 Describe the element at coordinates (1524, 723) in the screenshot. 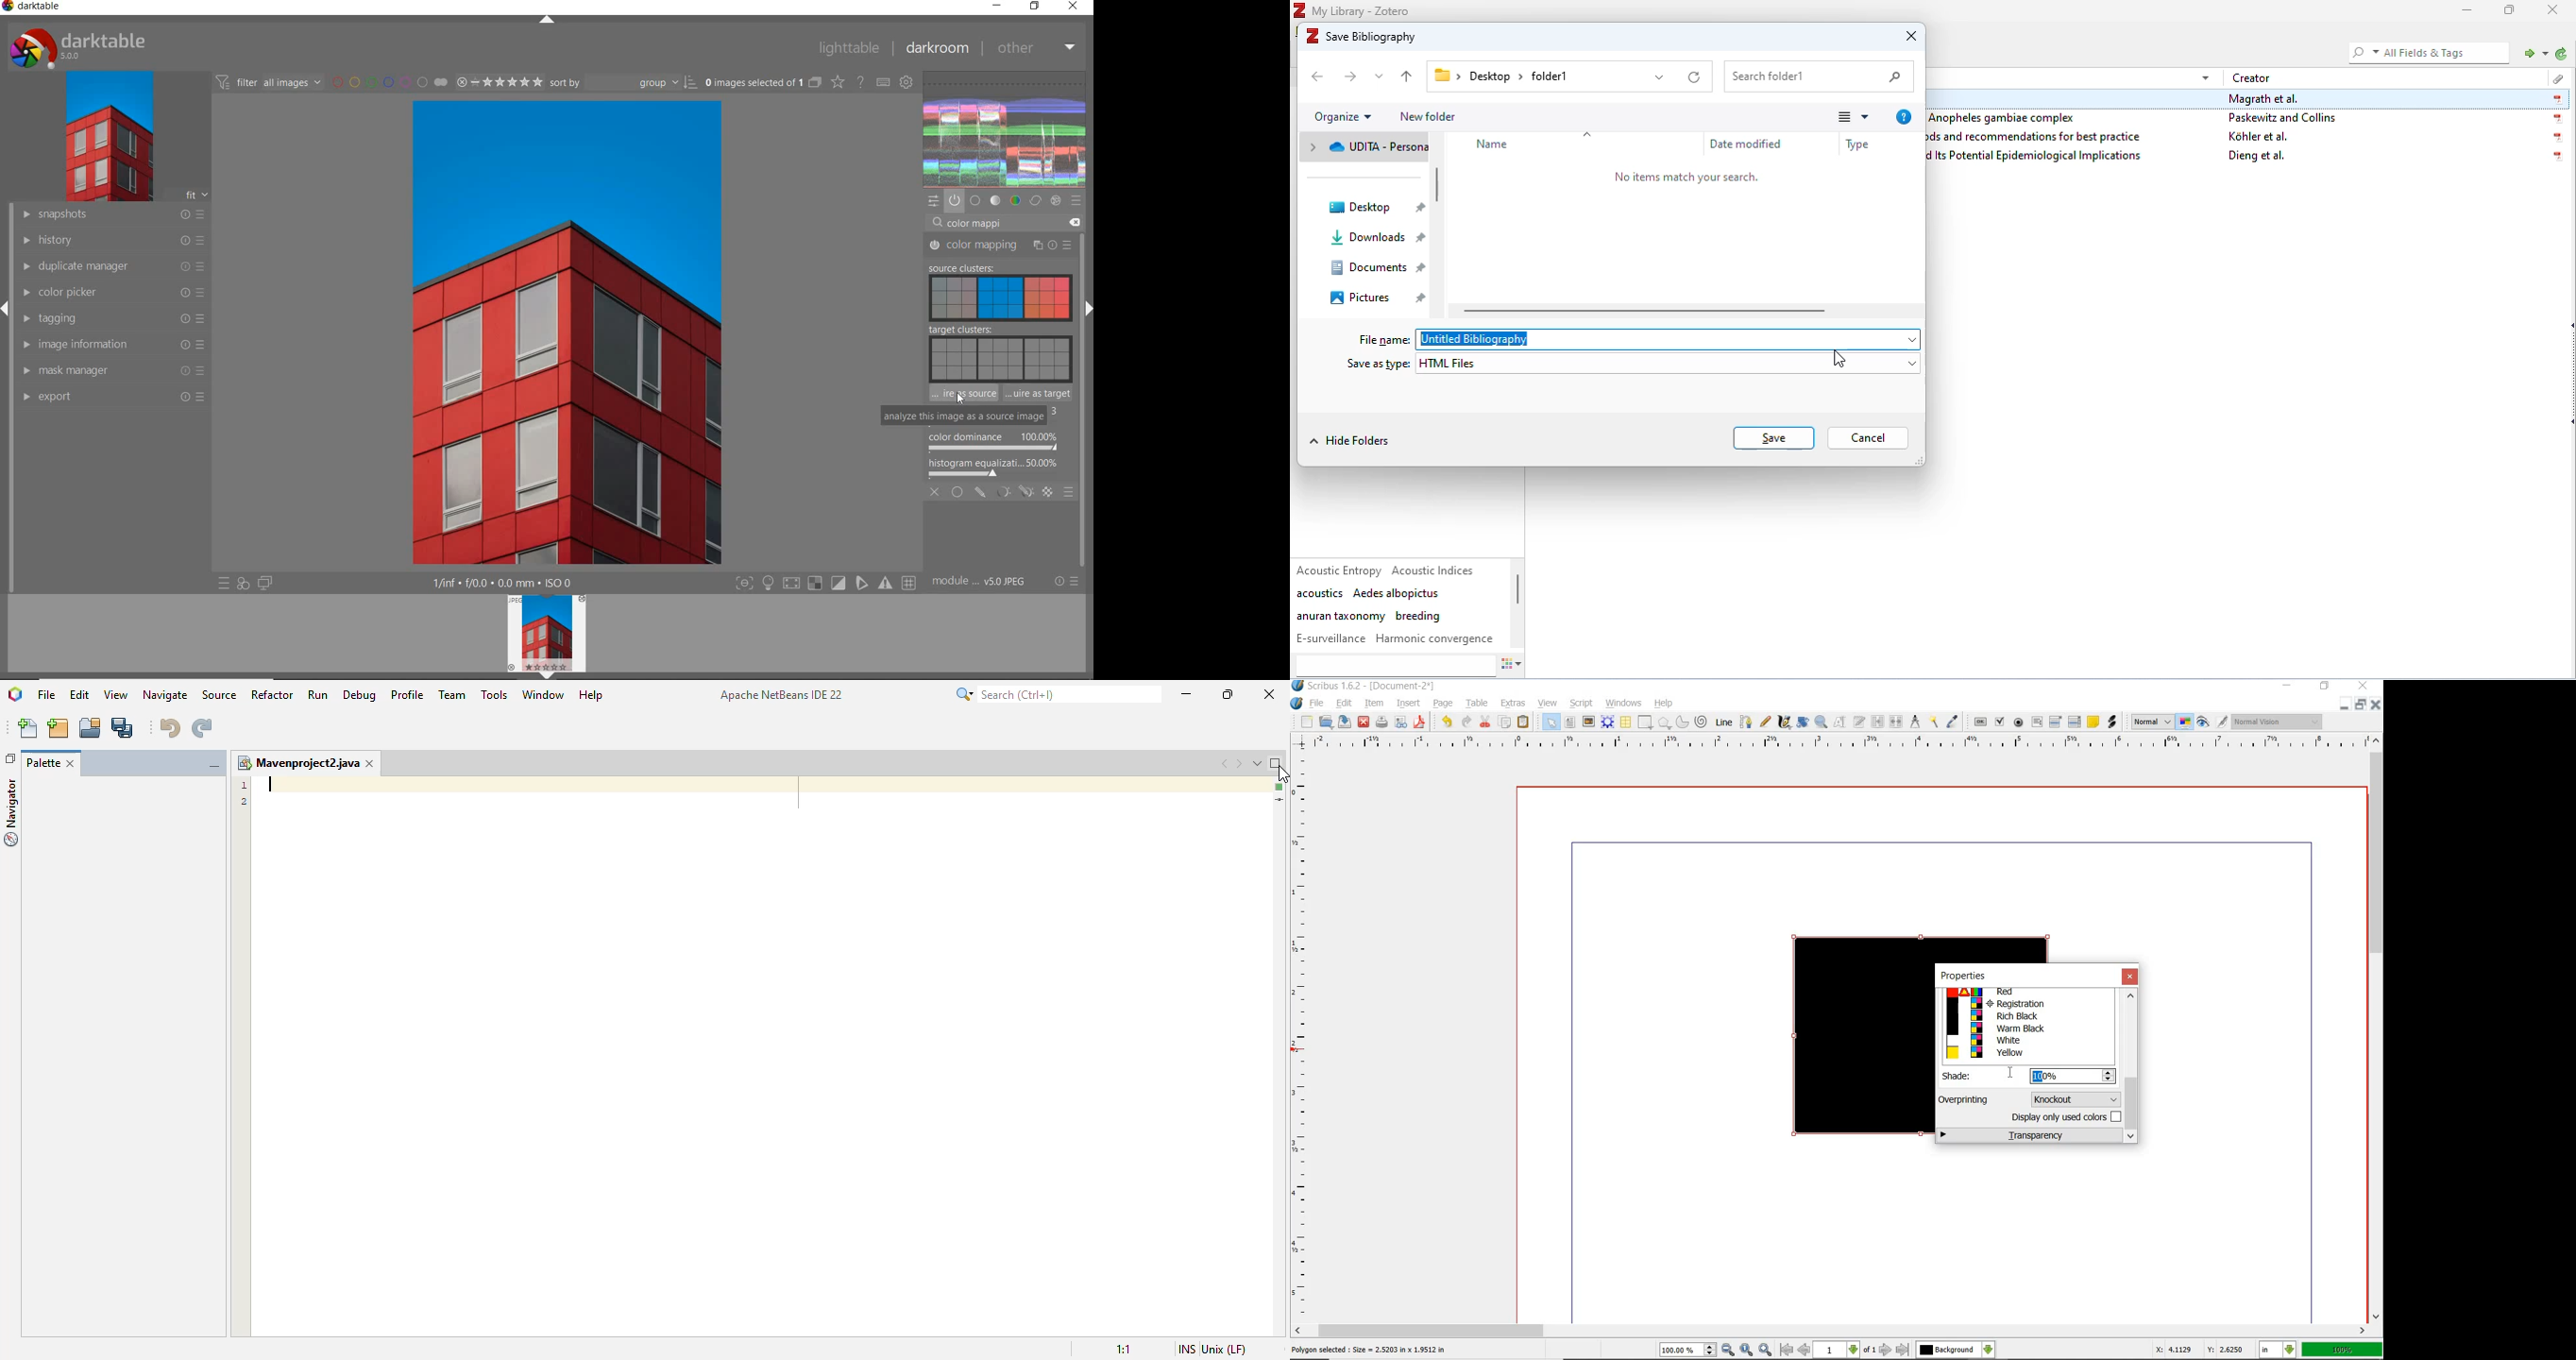

I see `paste` at that location.